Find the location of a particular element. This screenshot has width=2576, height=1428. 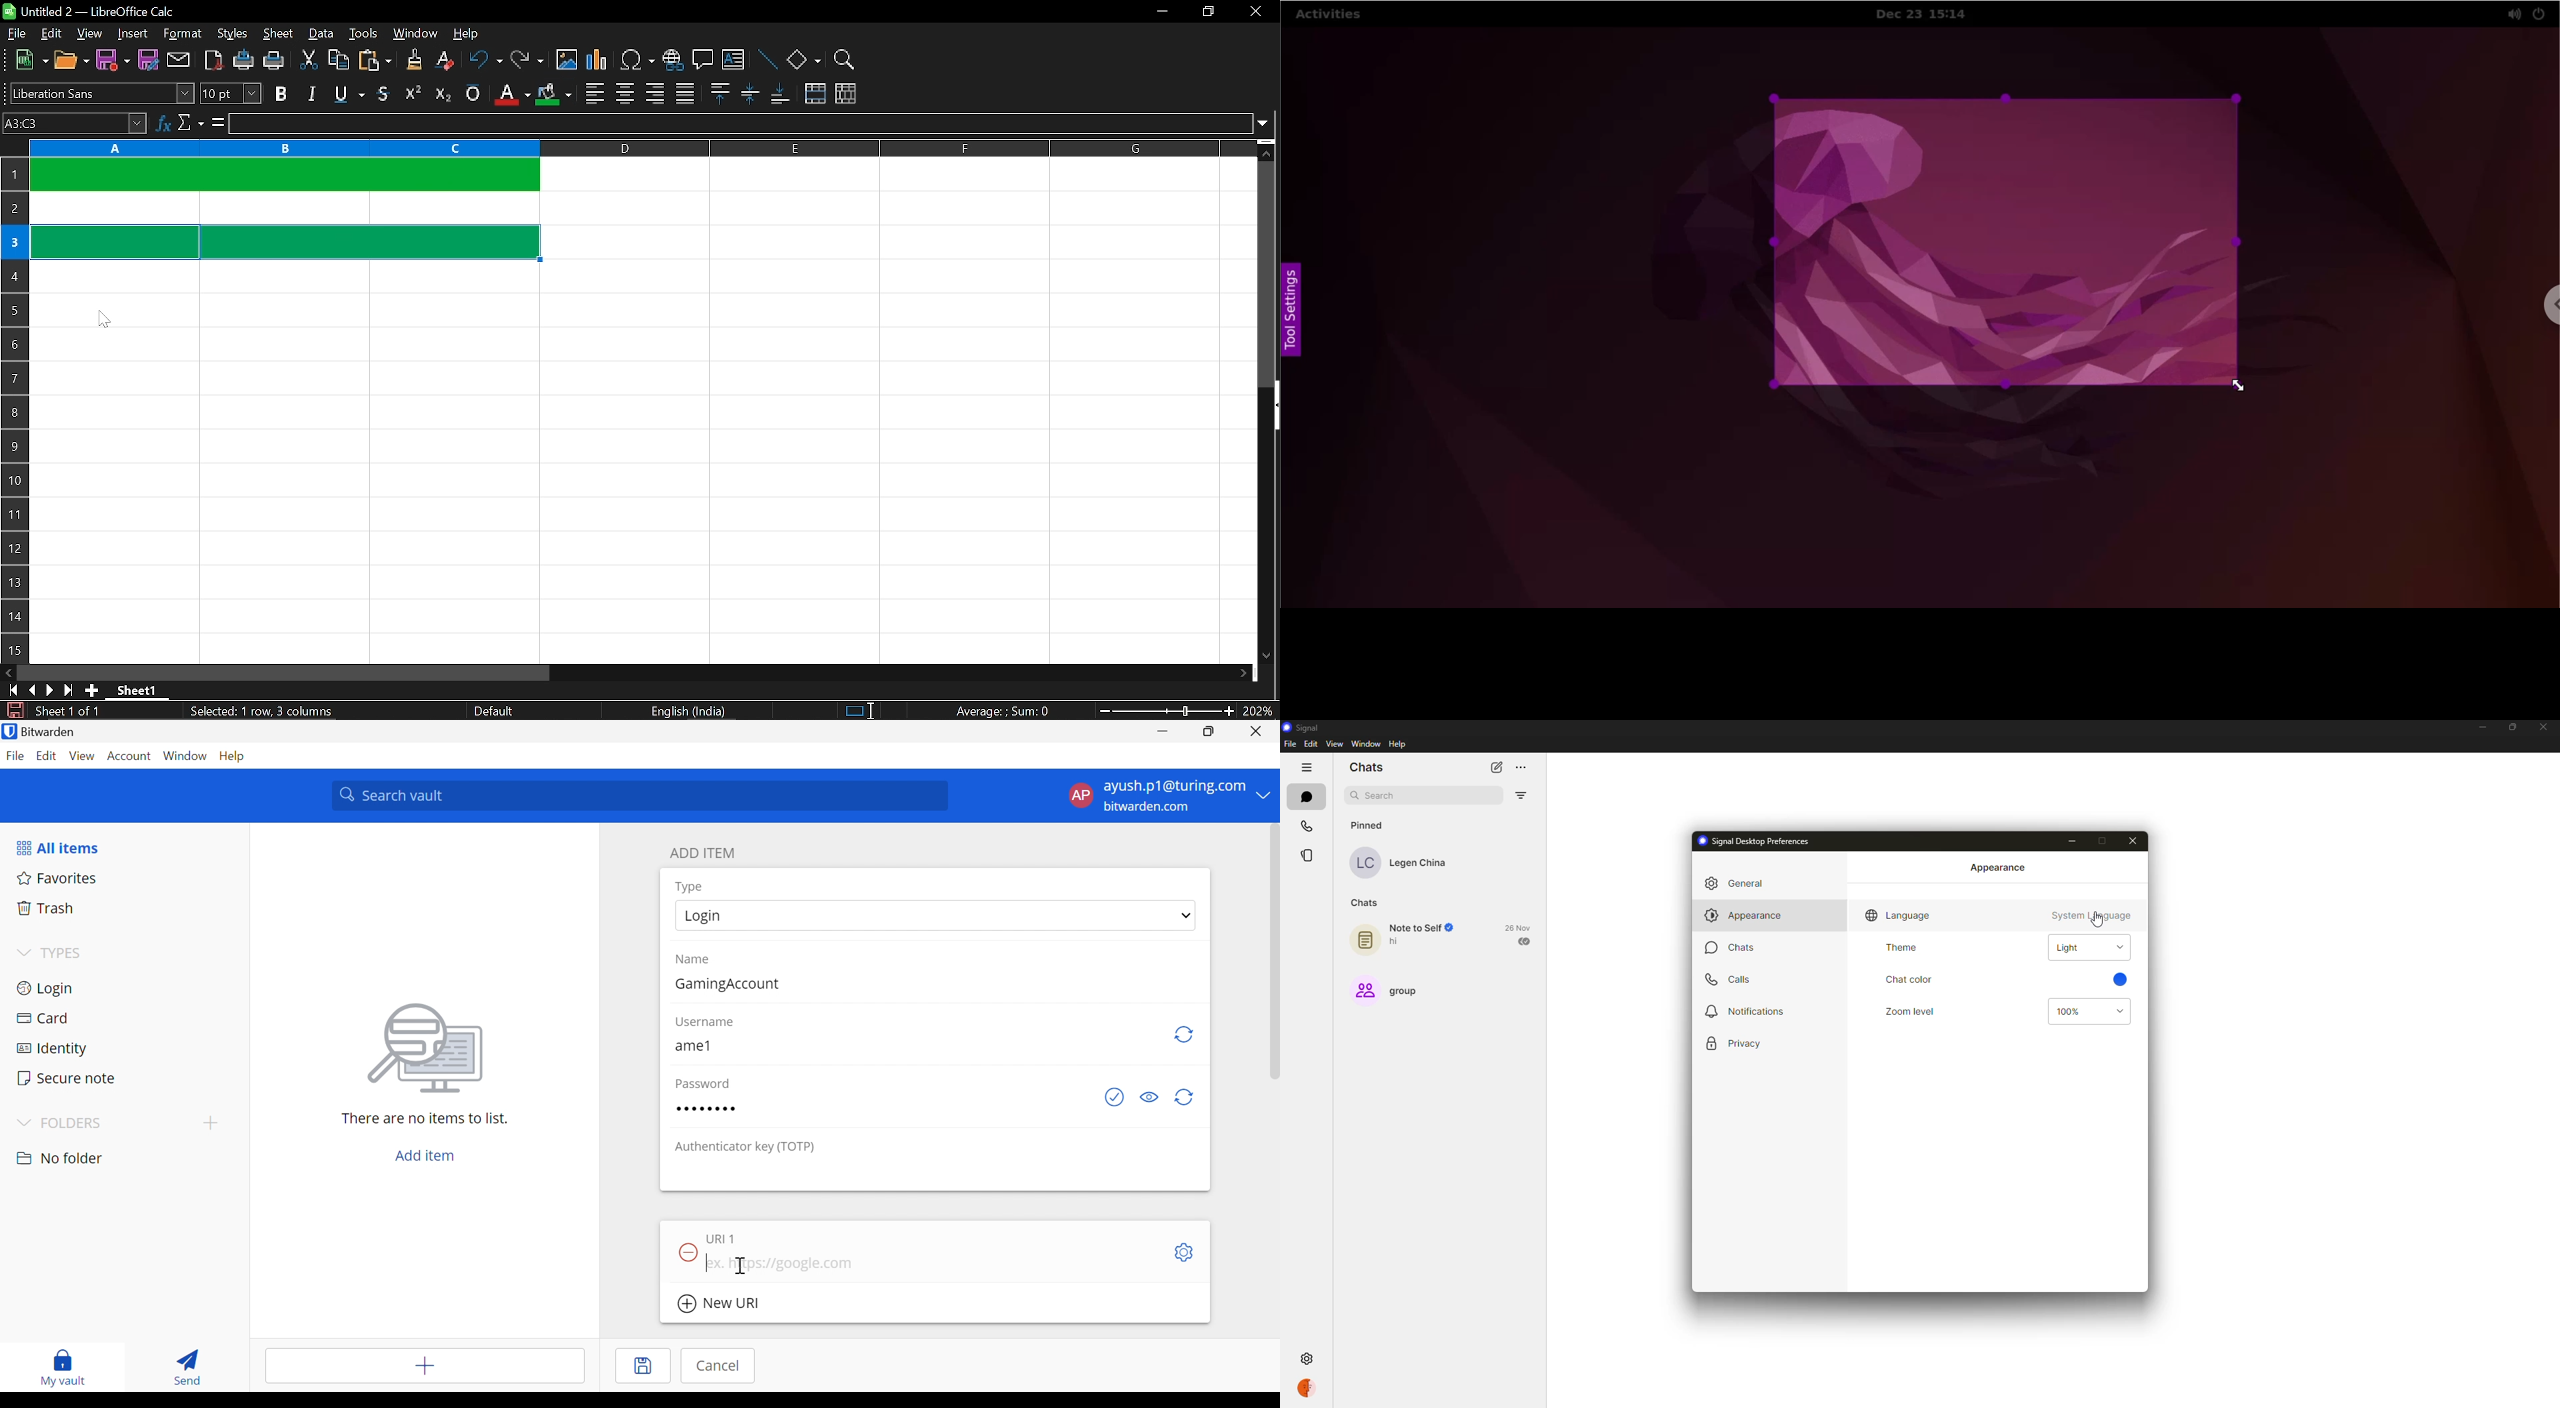

zoom level is located at coordinates (1912, 1010).